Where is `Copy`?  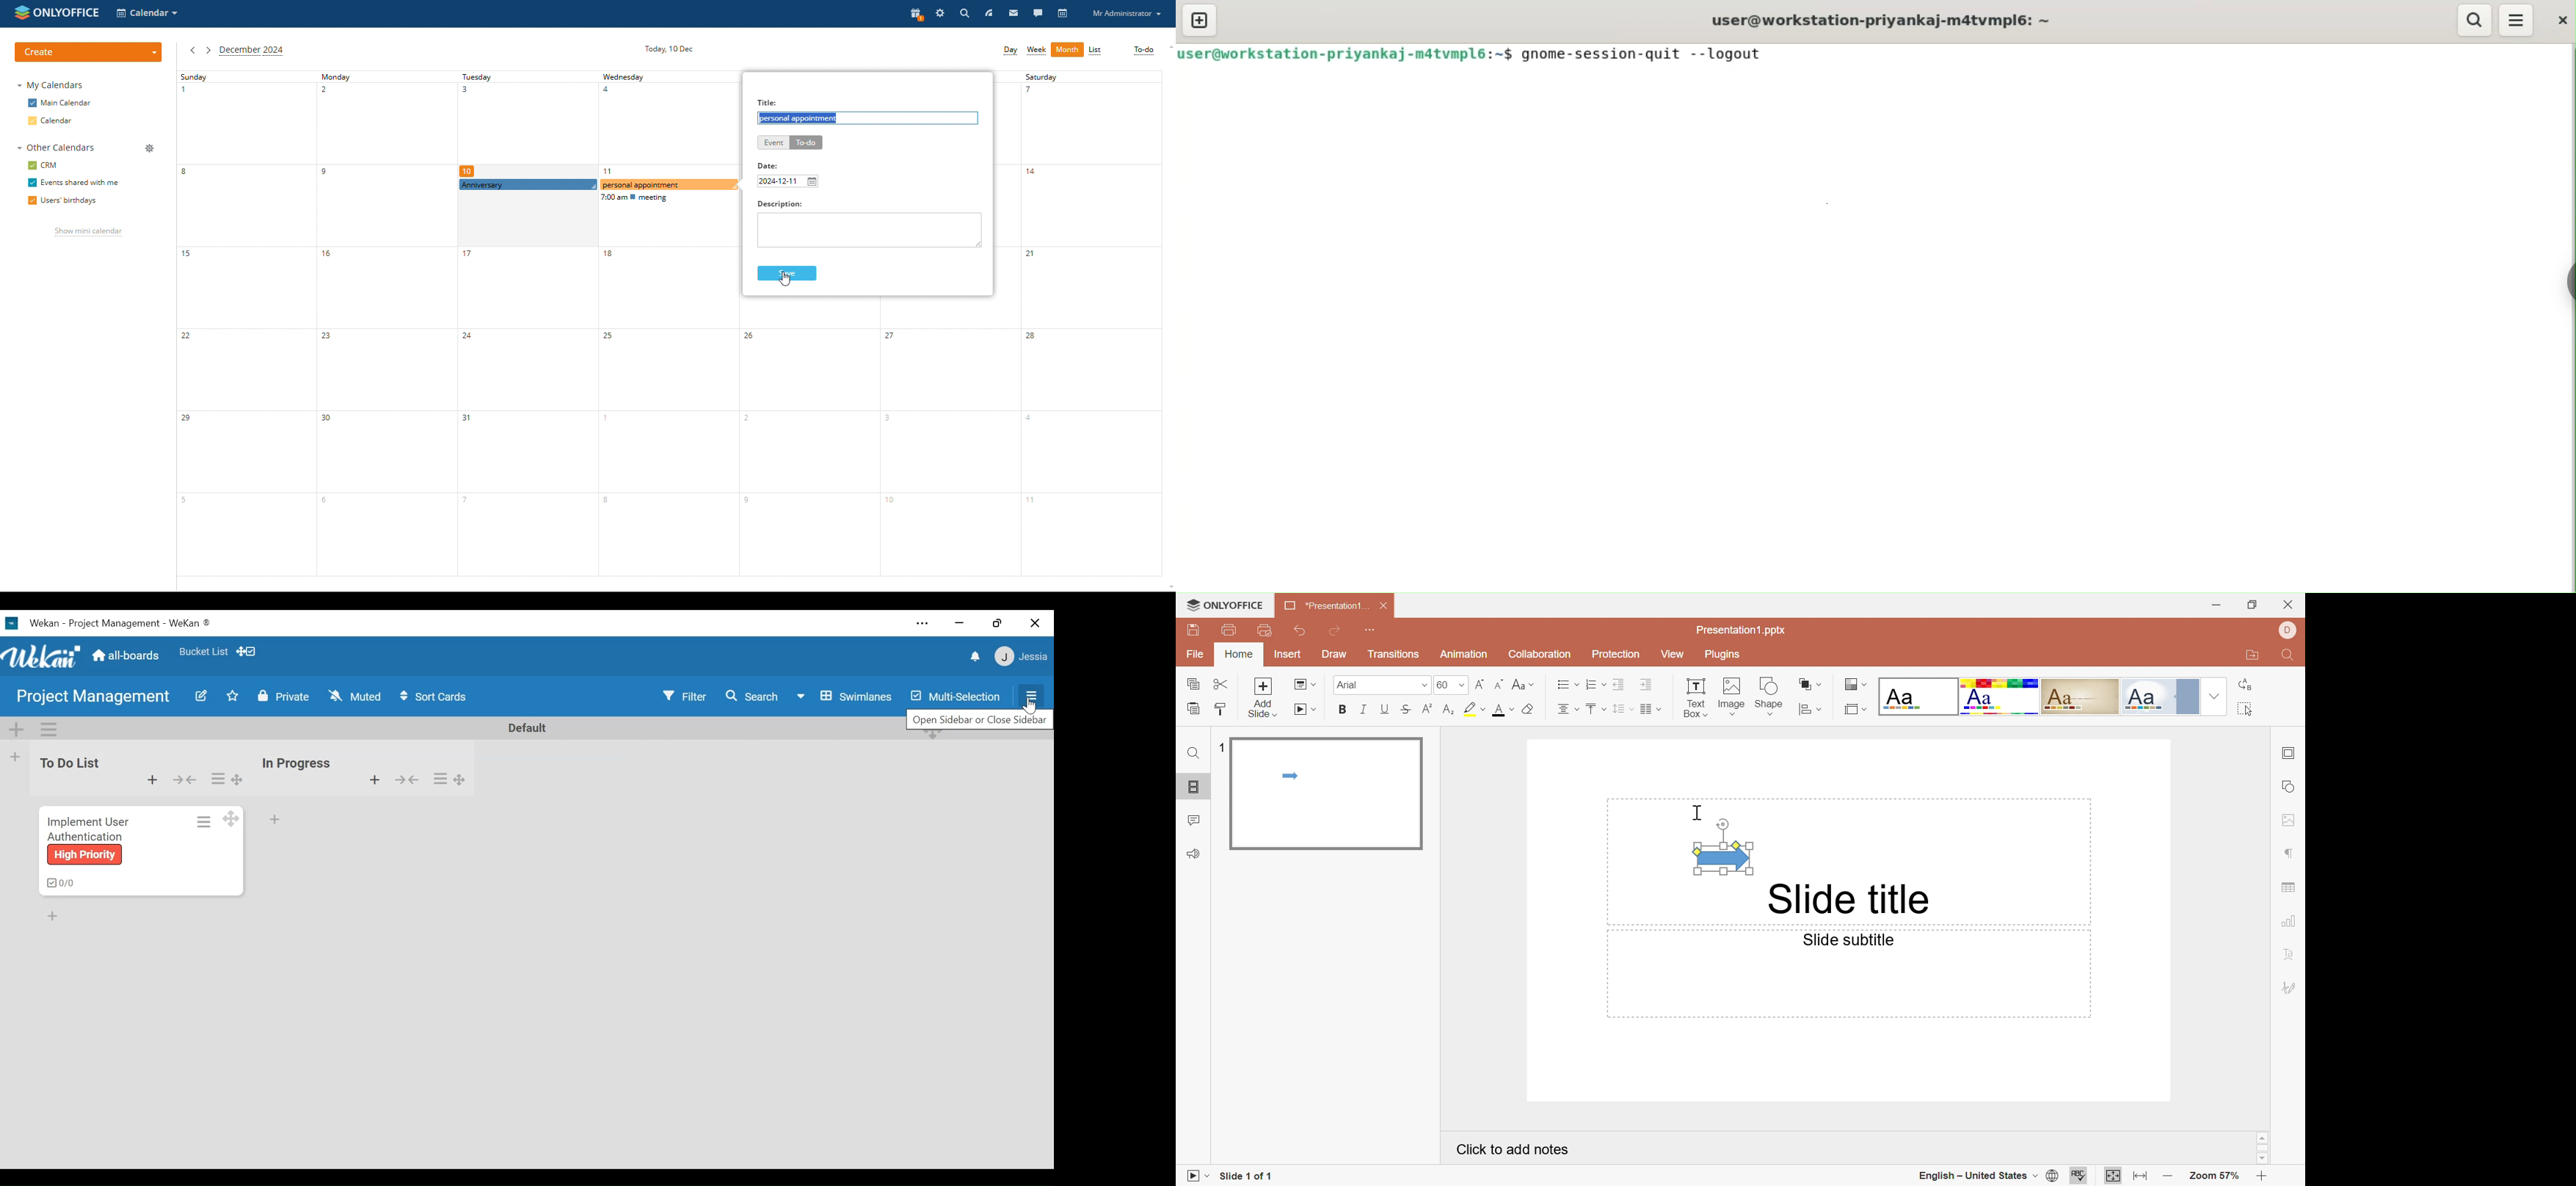
Copy is located at coordinates (1192, 683).